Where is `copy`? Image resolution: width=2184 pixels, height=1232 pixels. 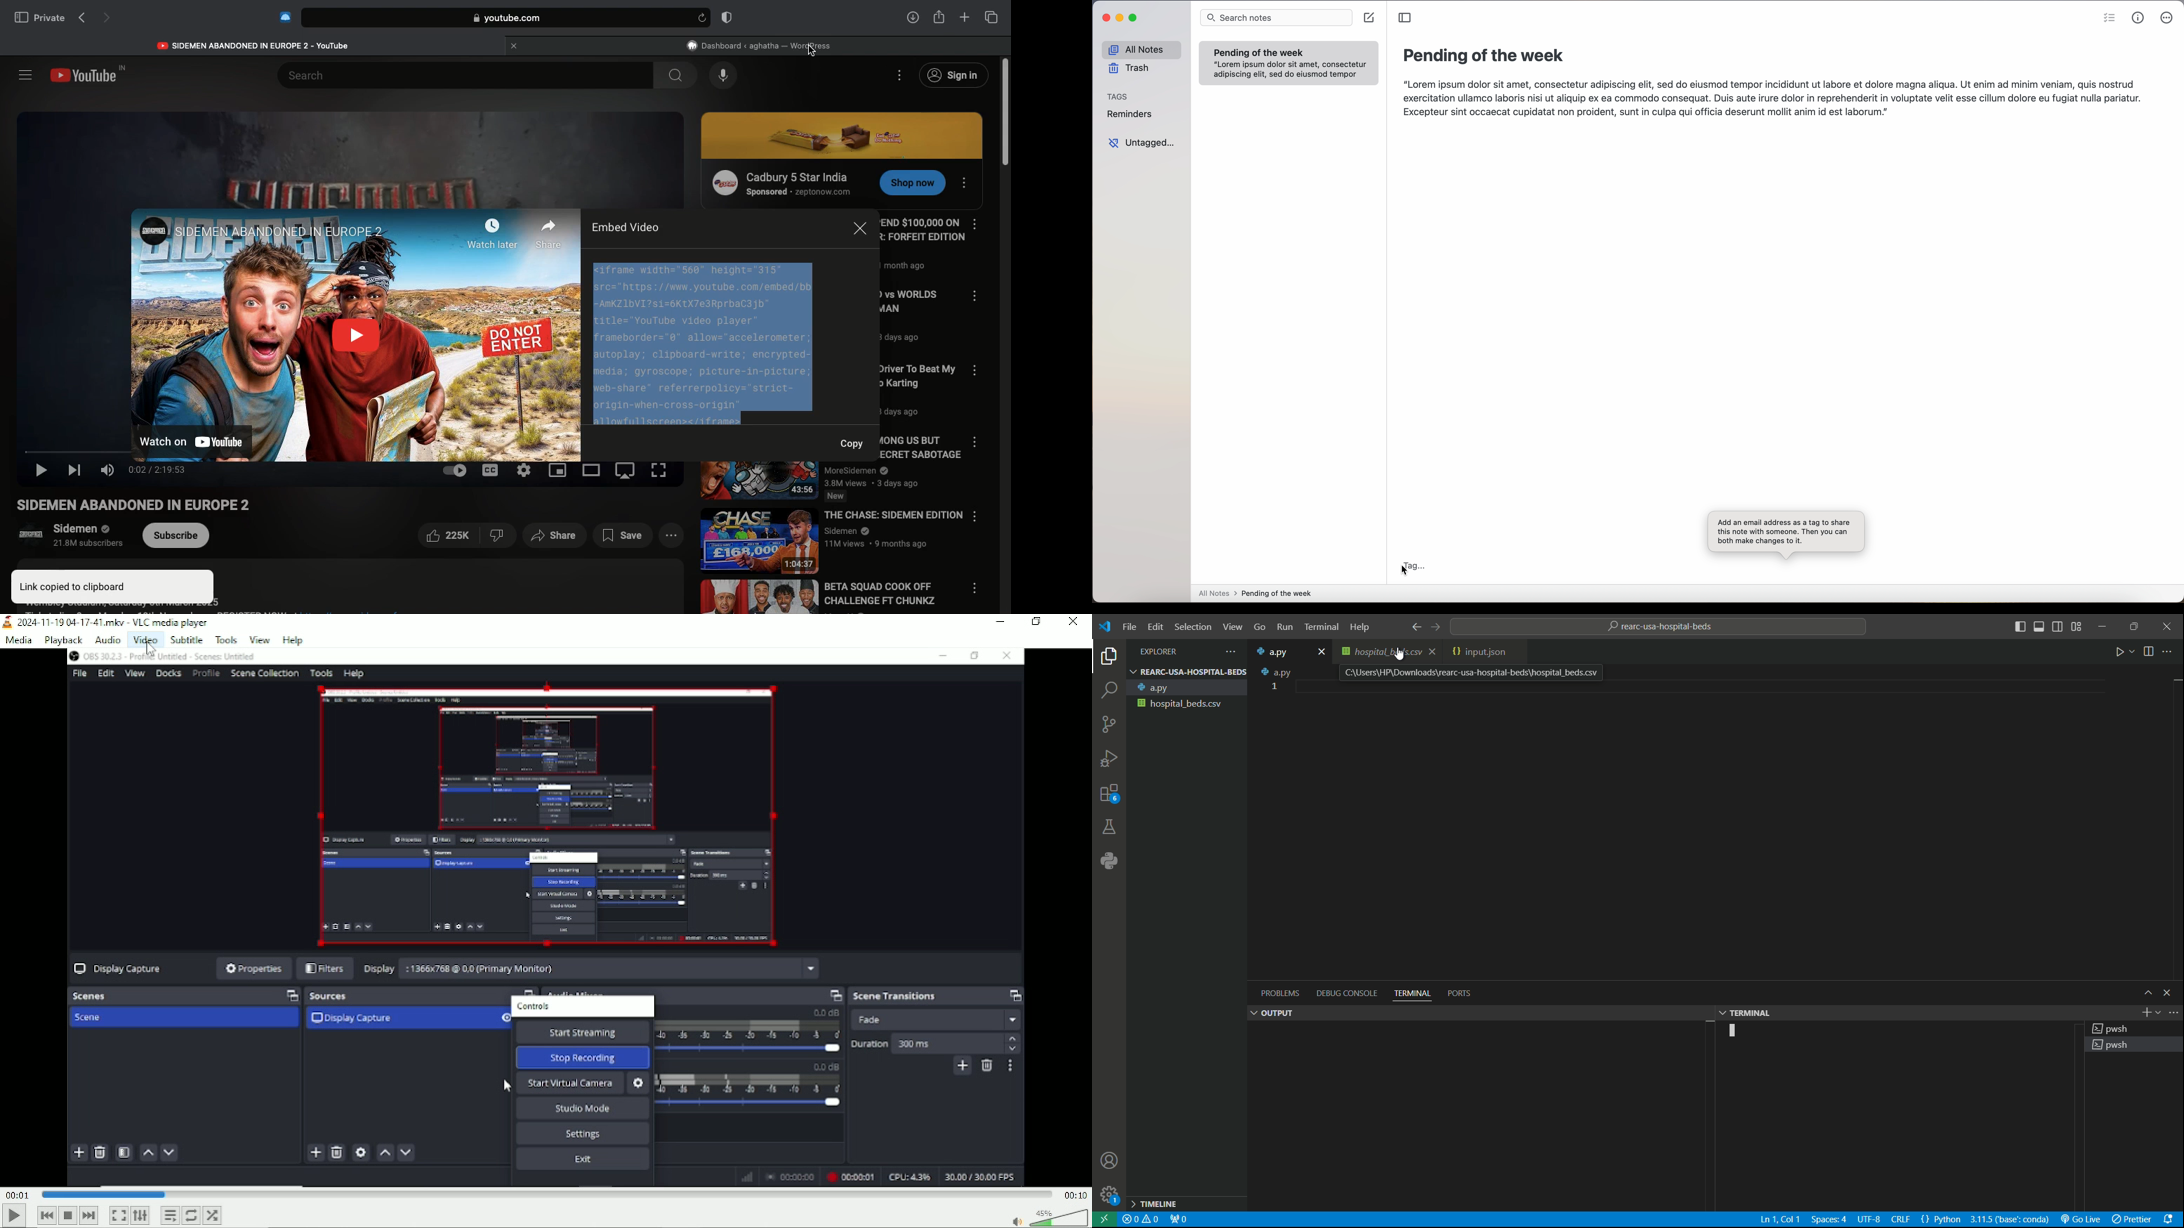 copy is located at coordinates (856, 442).